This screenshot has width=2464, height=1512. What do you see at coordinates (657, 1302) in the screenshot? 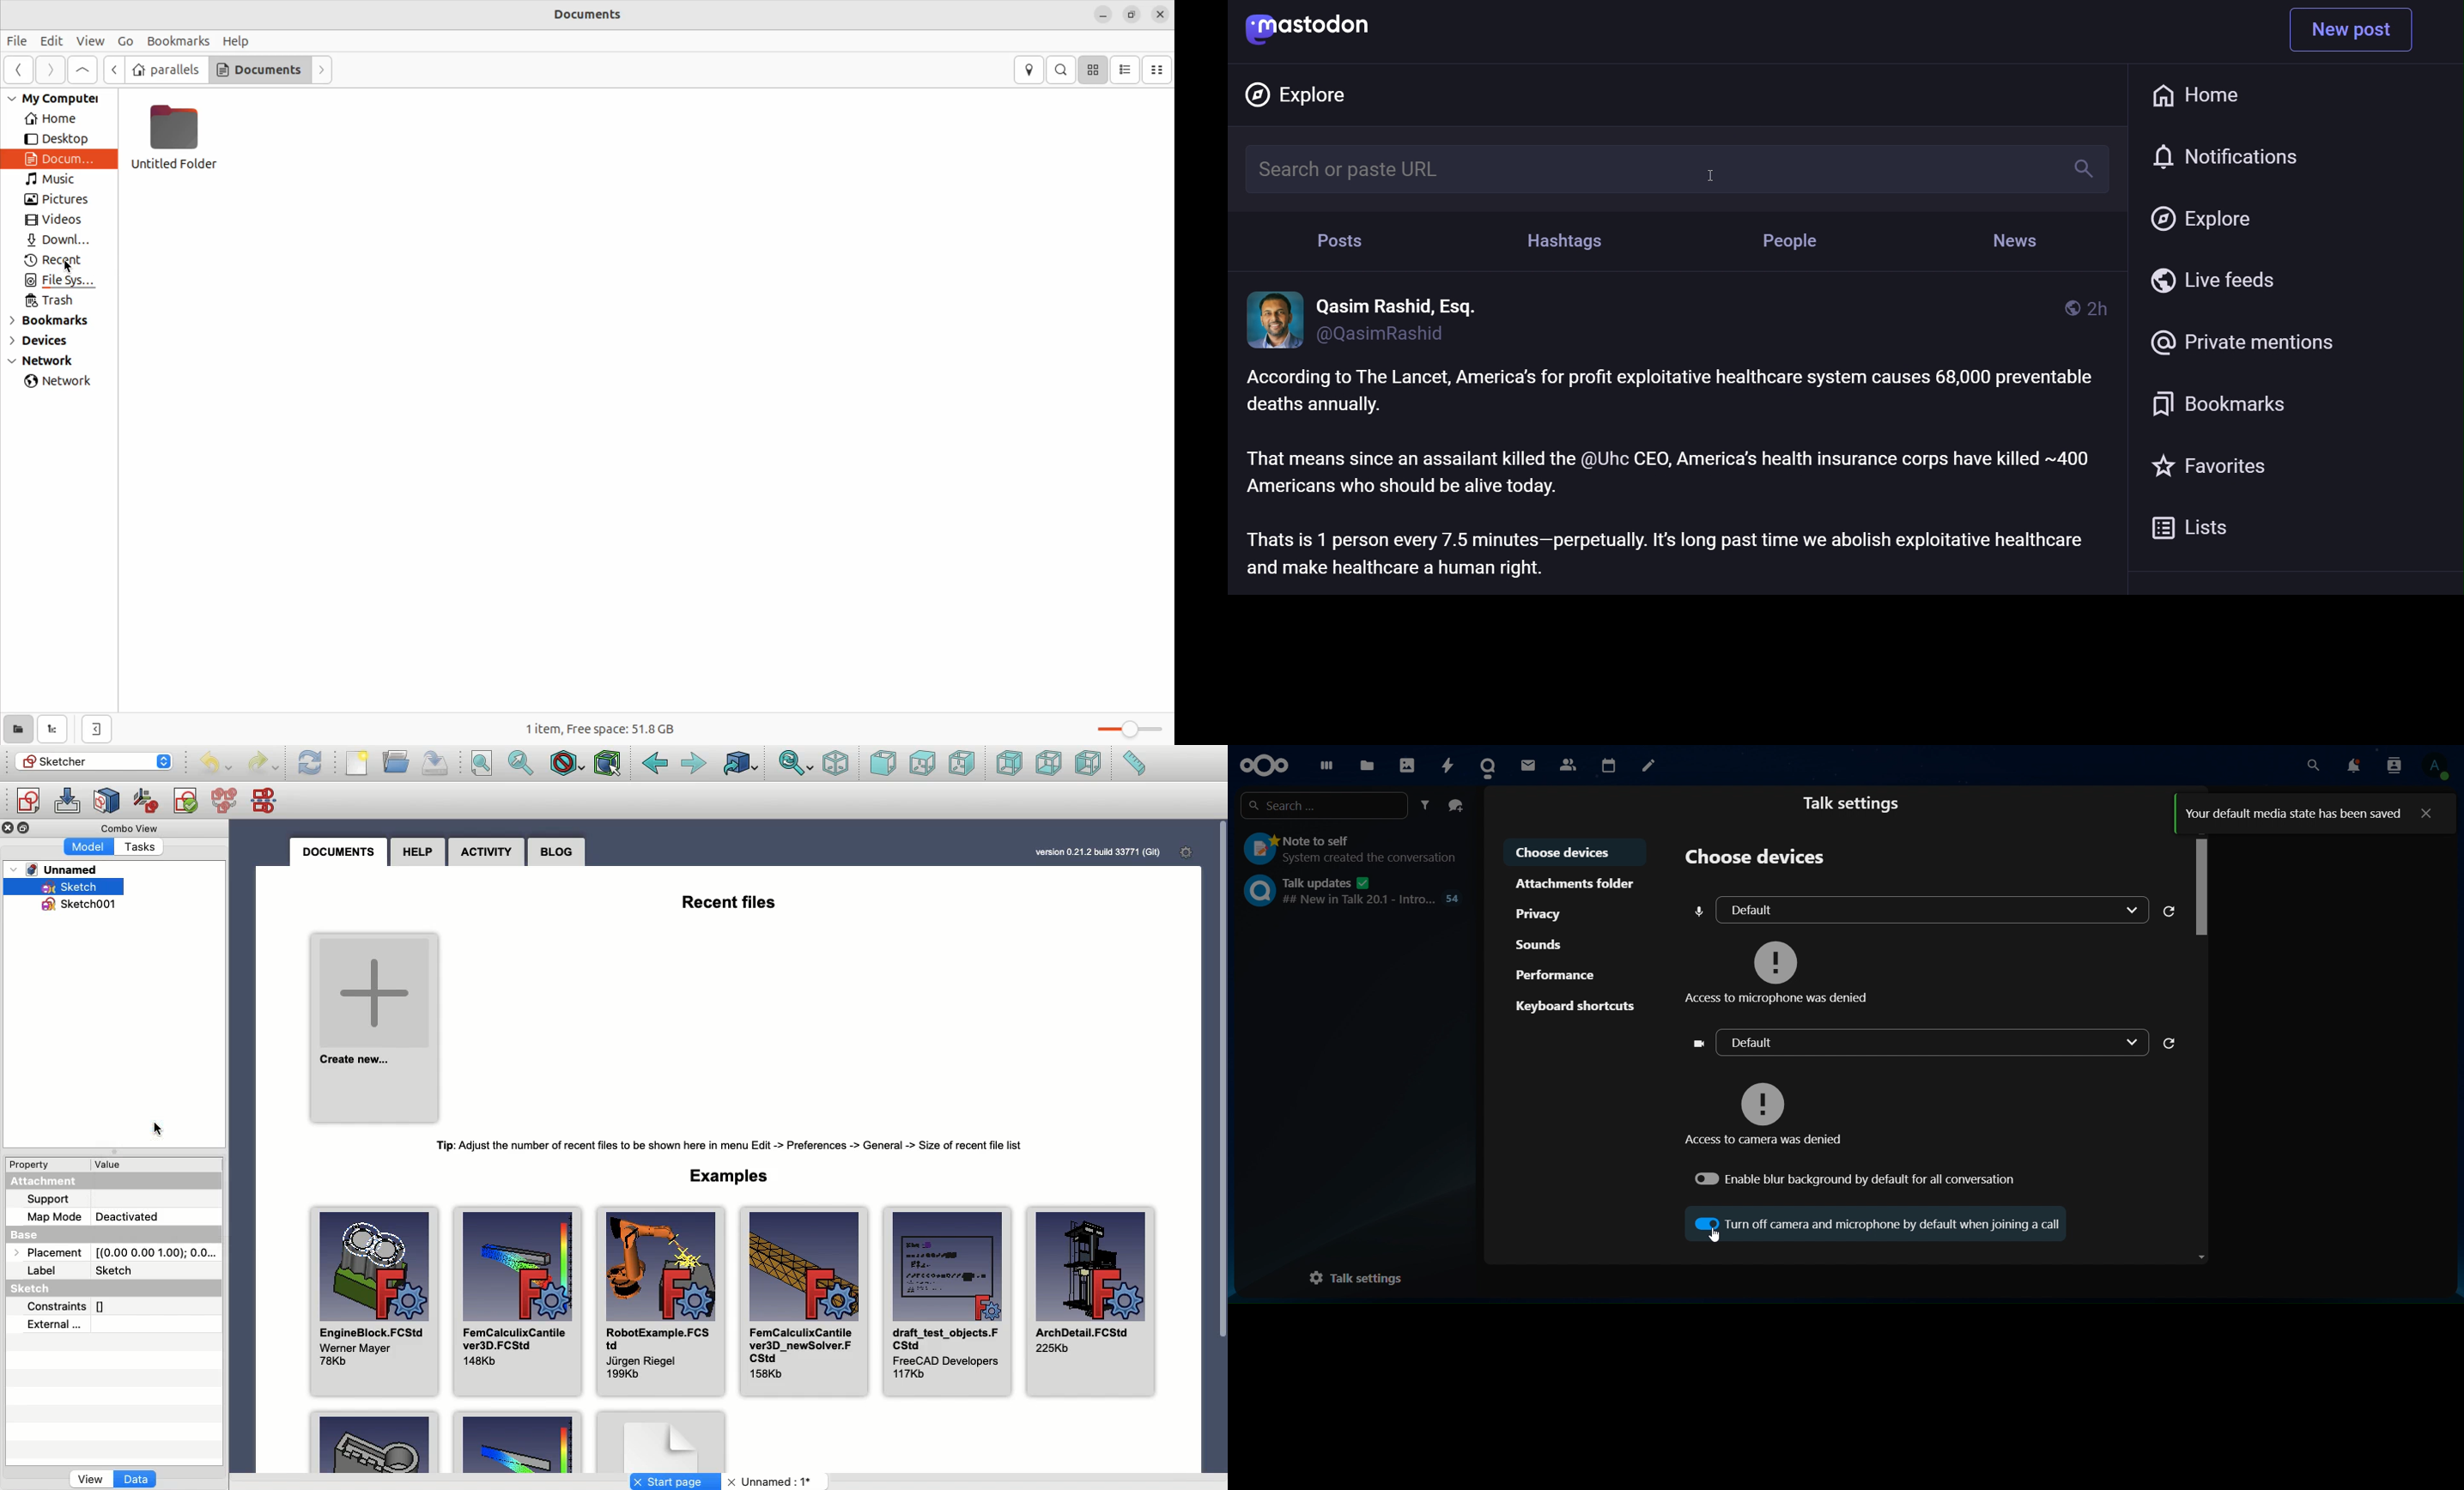
I see `RobotExample` at bounding box center [657, 1302].